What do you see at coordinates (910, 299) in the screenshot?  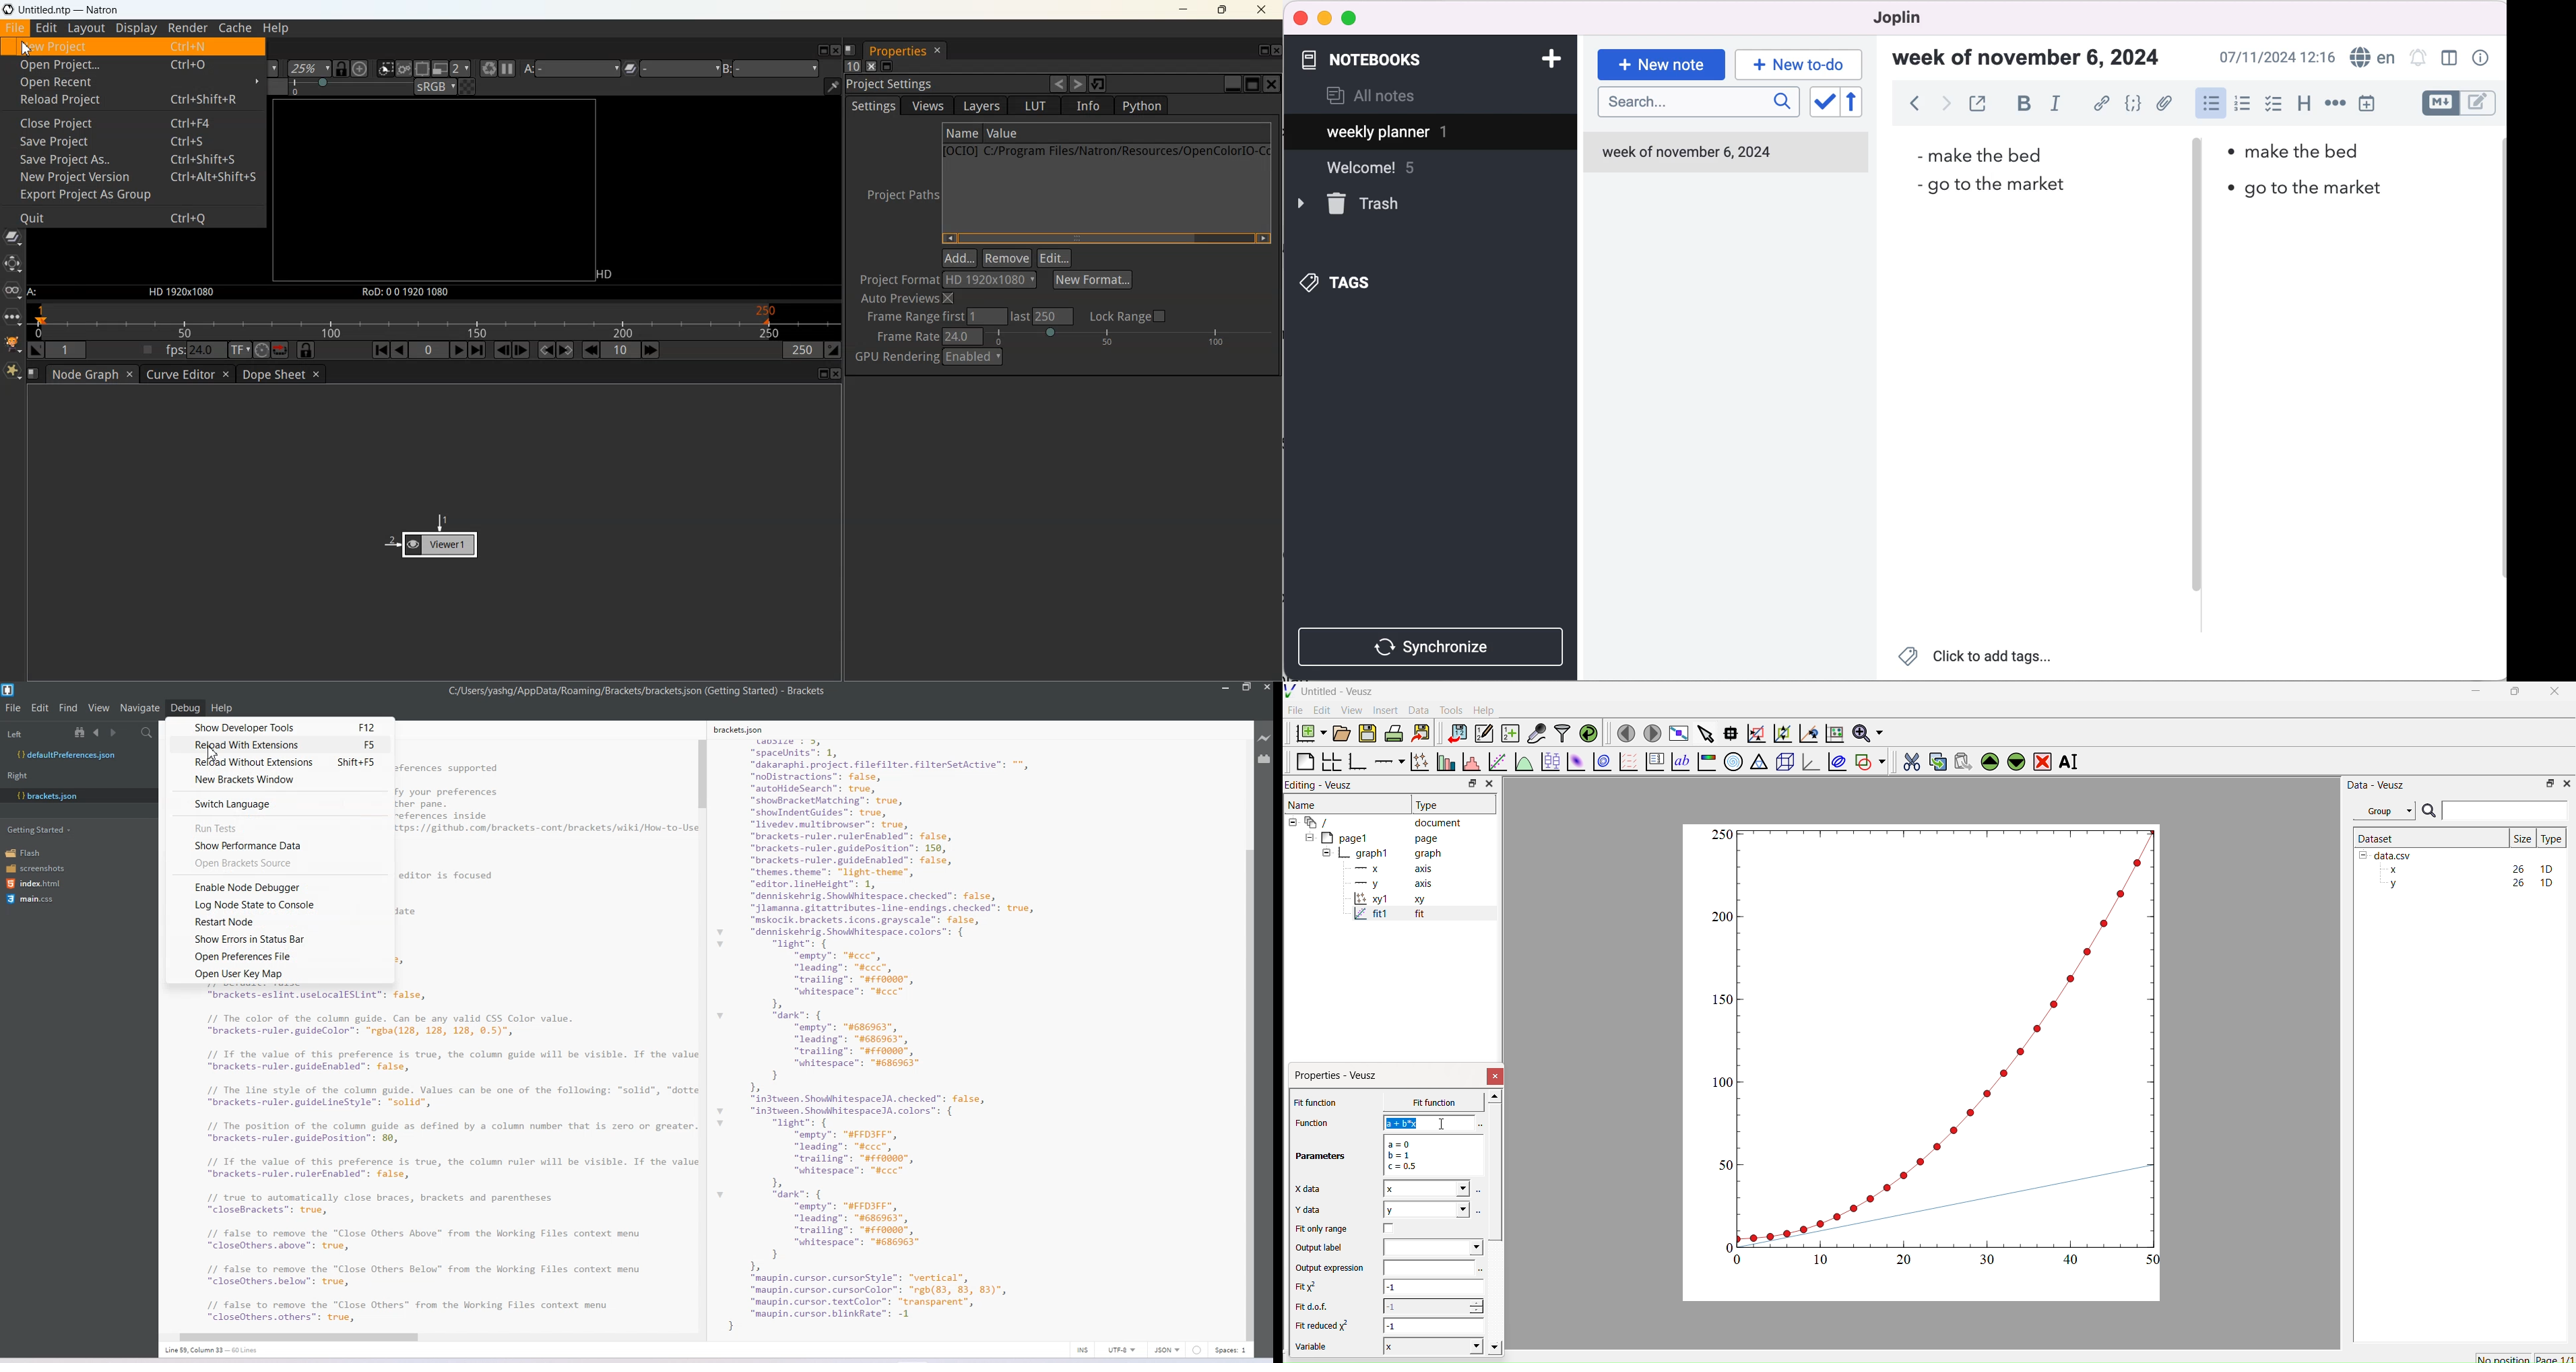 I see `Enable Auto Preview` at bounding box center [910, 299].